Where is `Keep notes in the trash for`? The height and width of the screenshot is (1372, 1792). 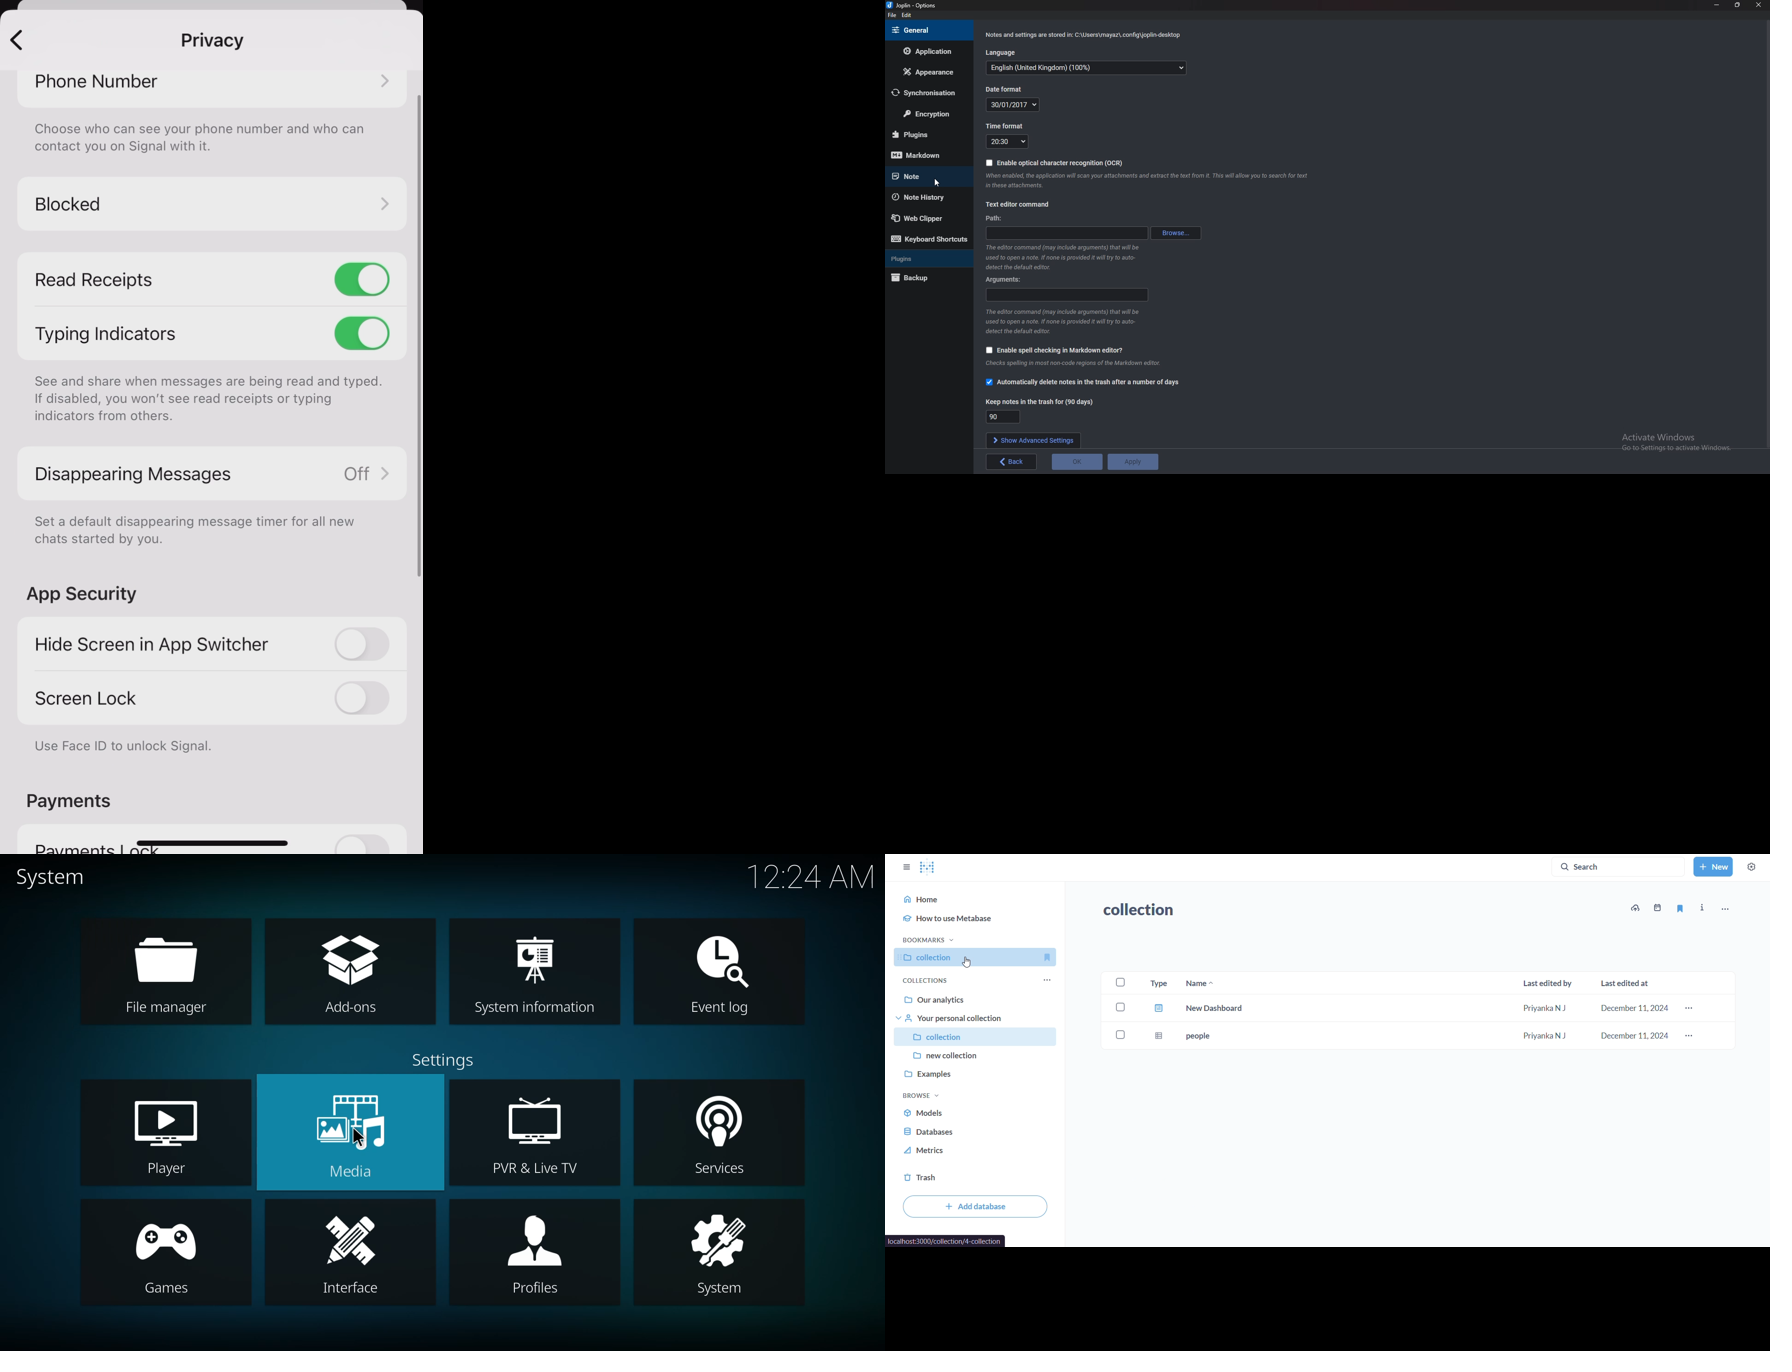 Keep notes in the trash for is located at coordinates (1003, 417).